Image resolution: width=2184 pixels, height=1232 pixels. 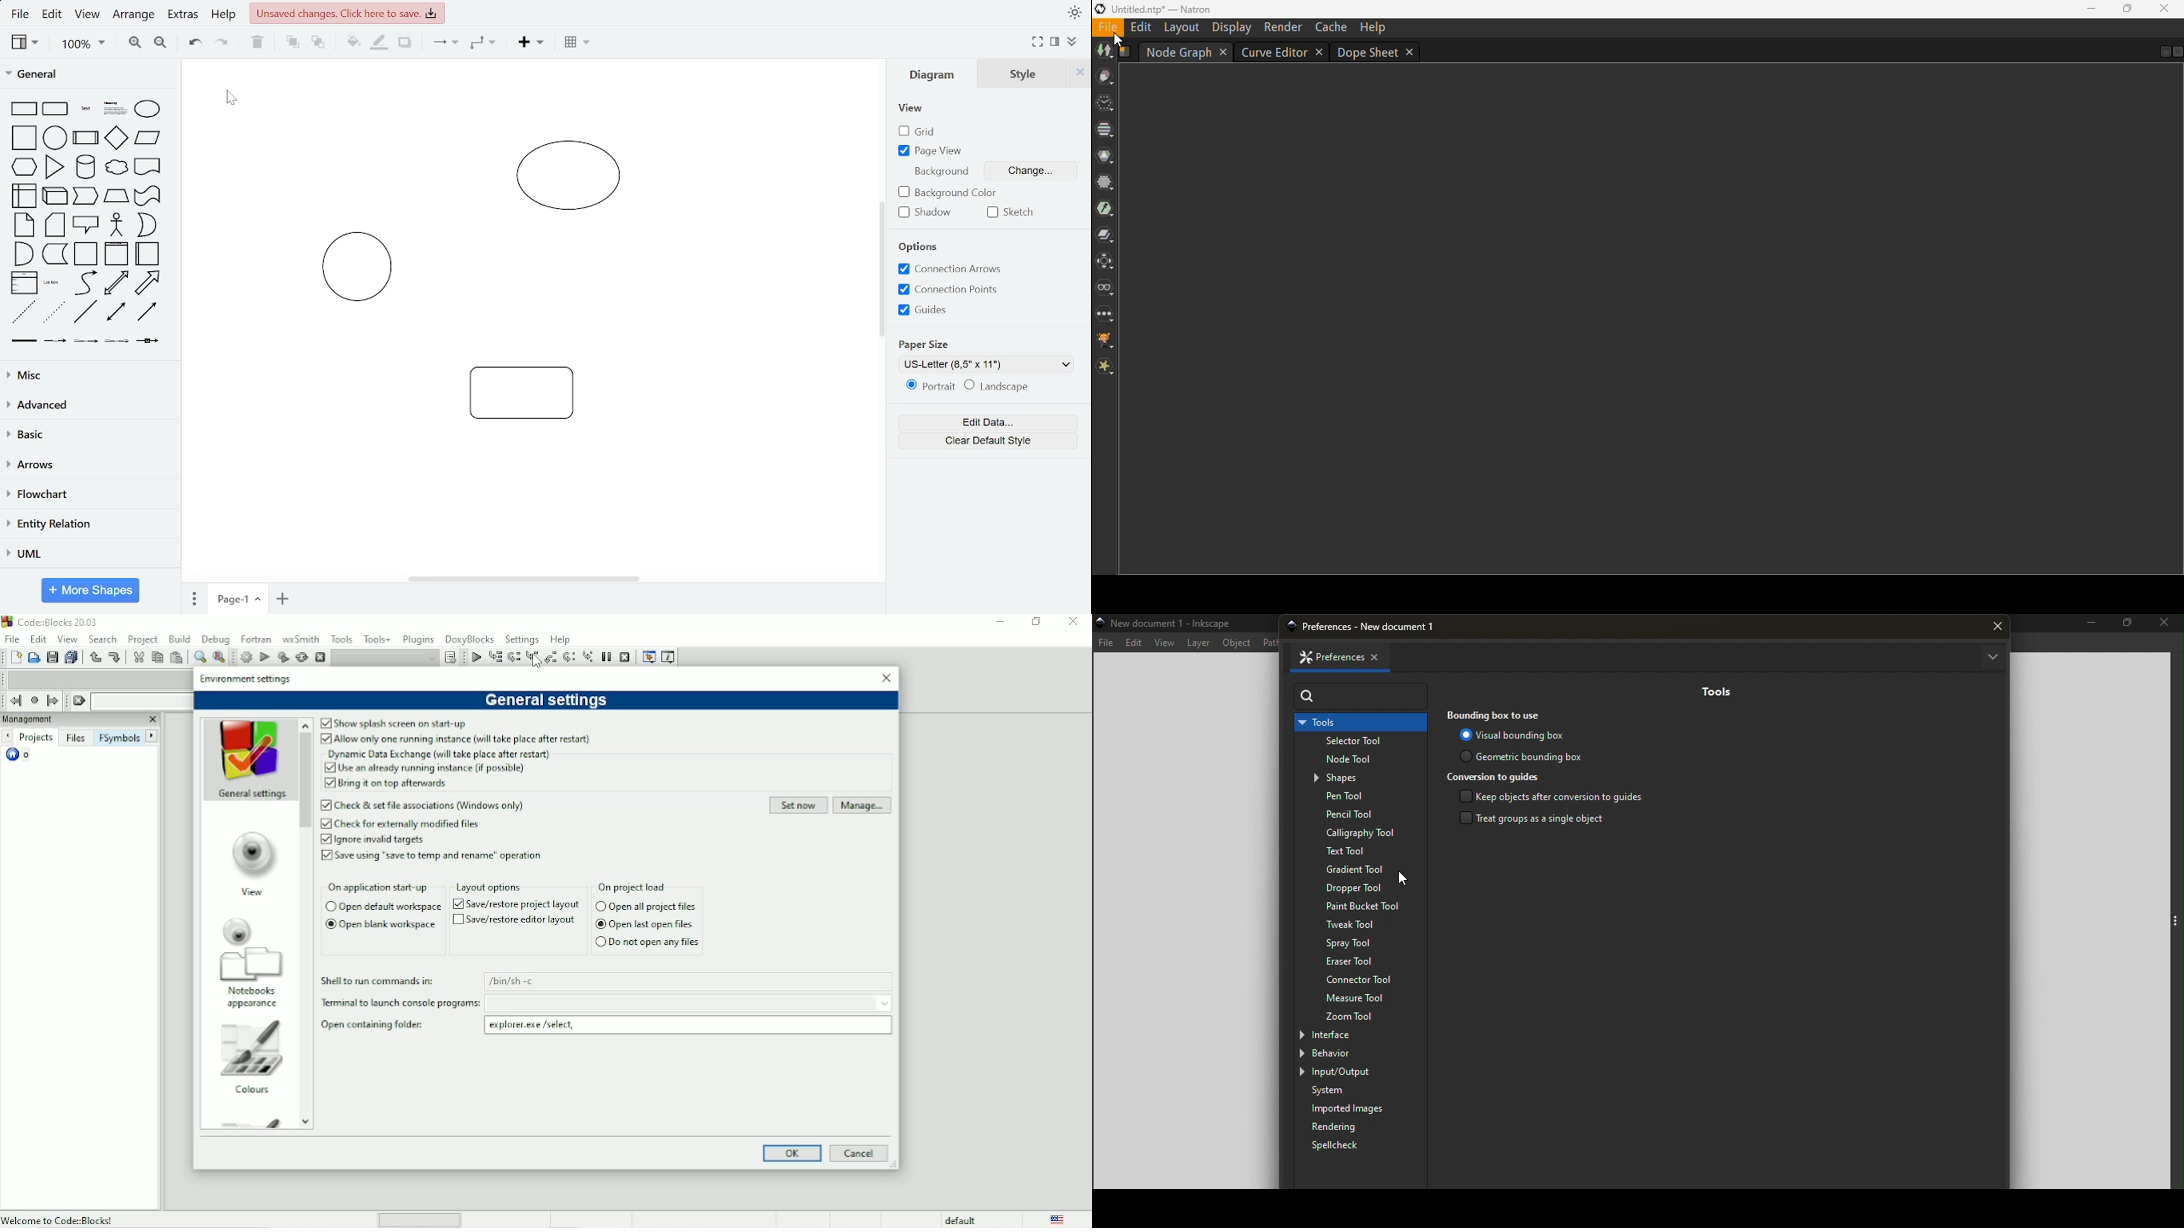 I want to click on Restore down, so click(x=1035, y=622).